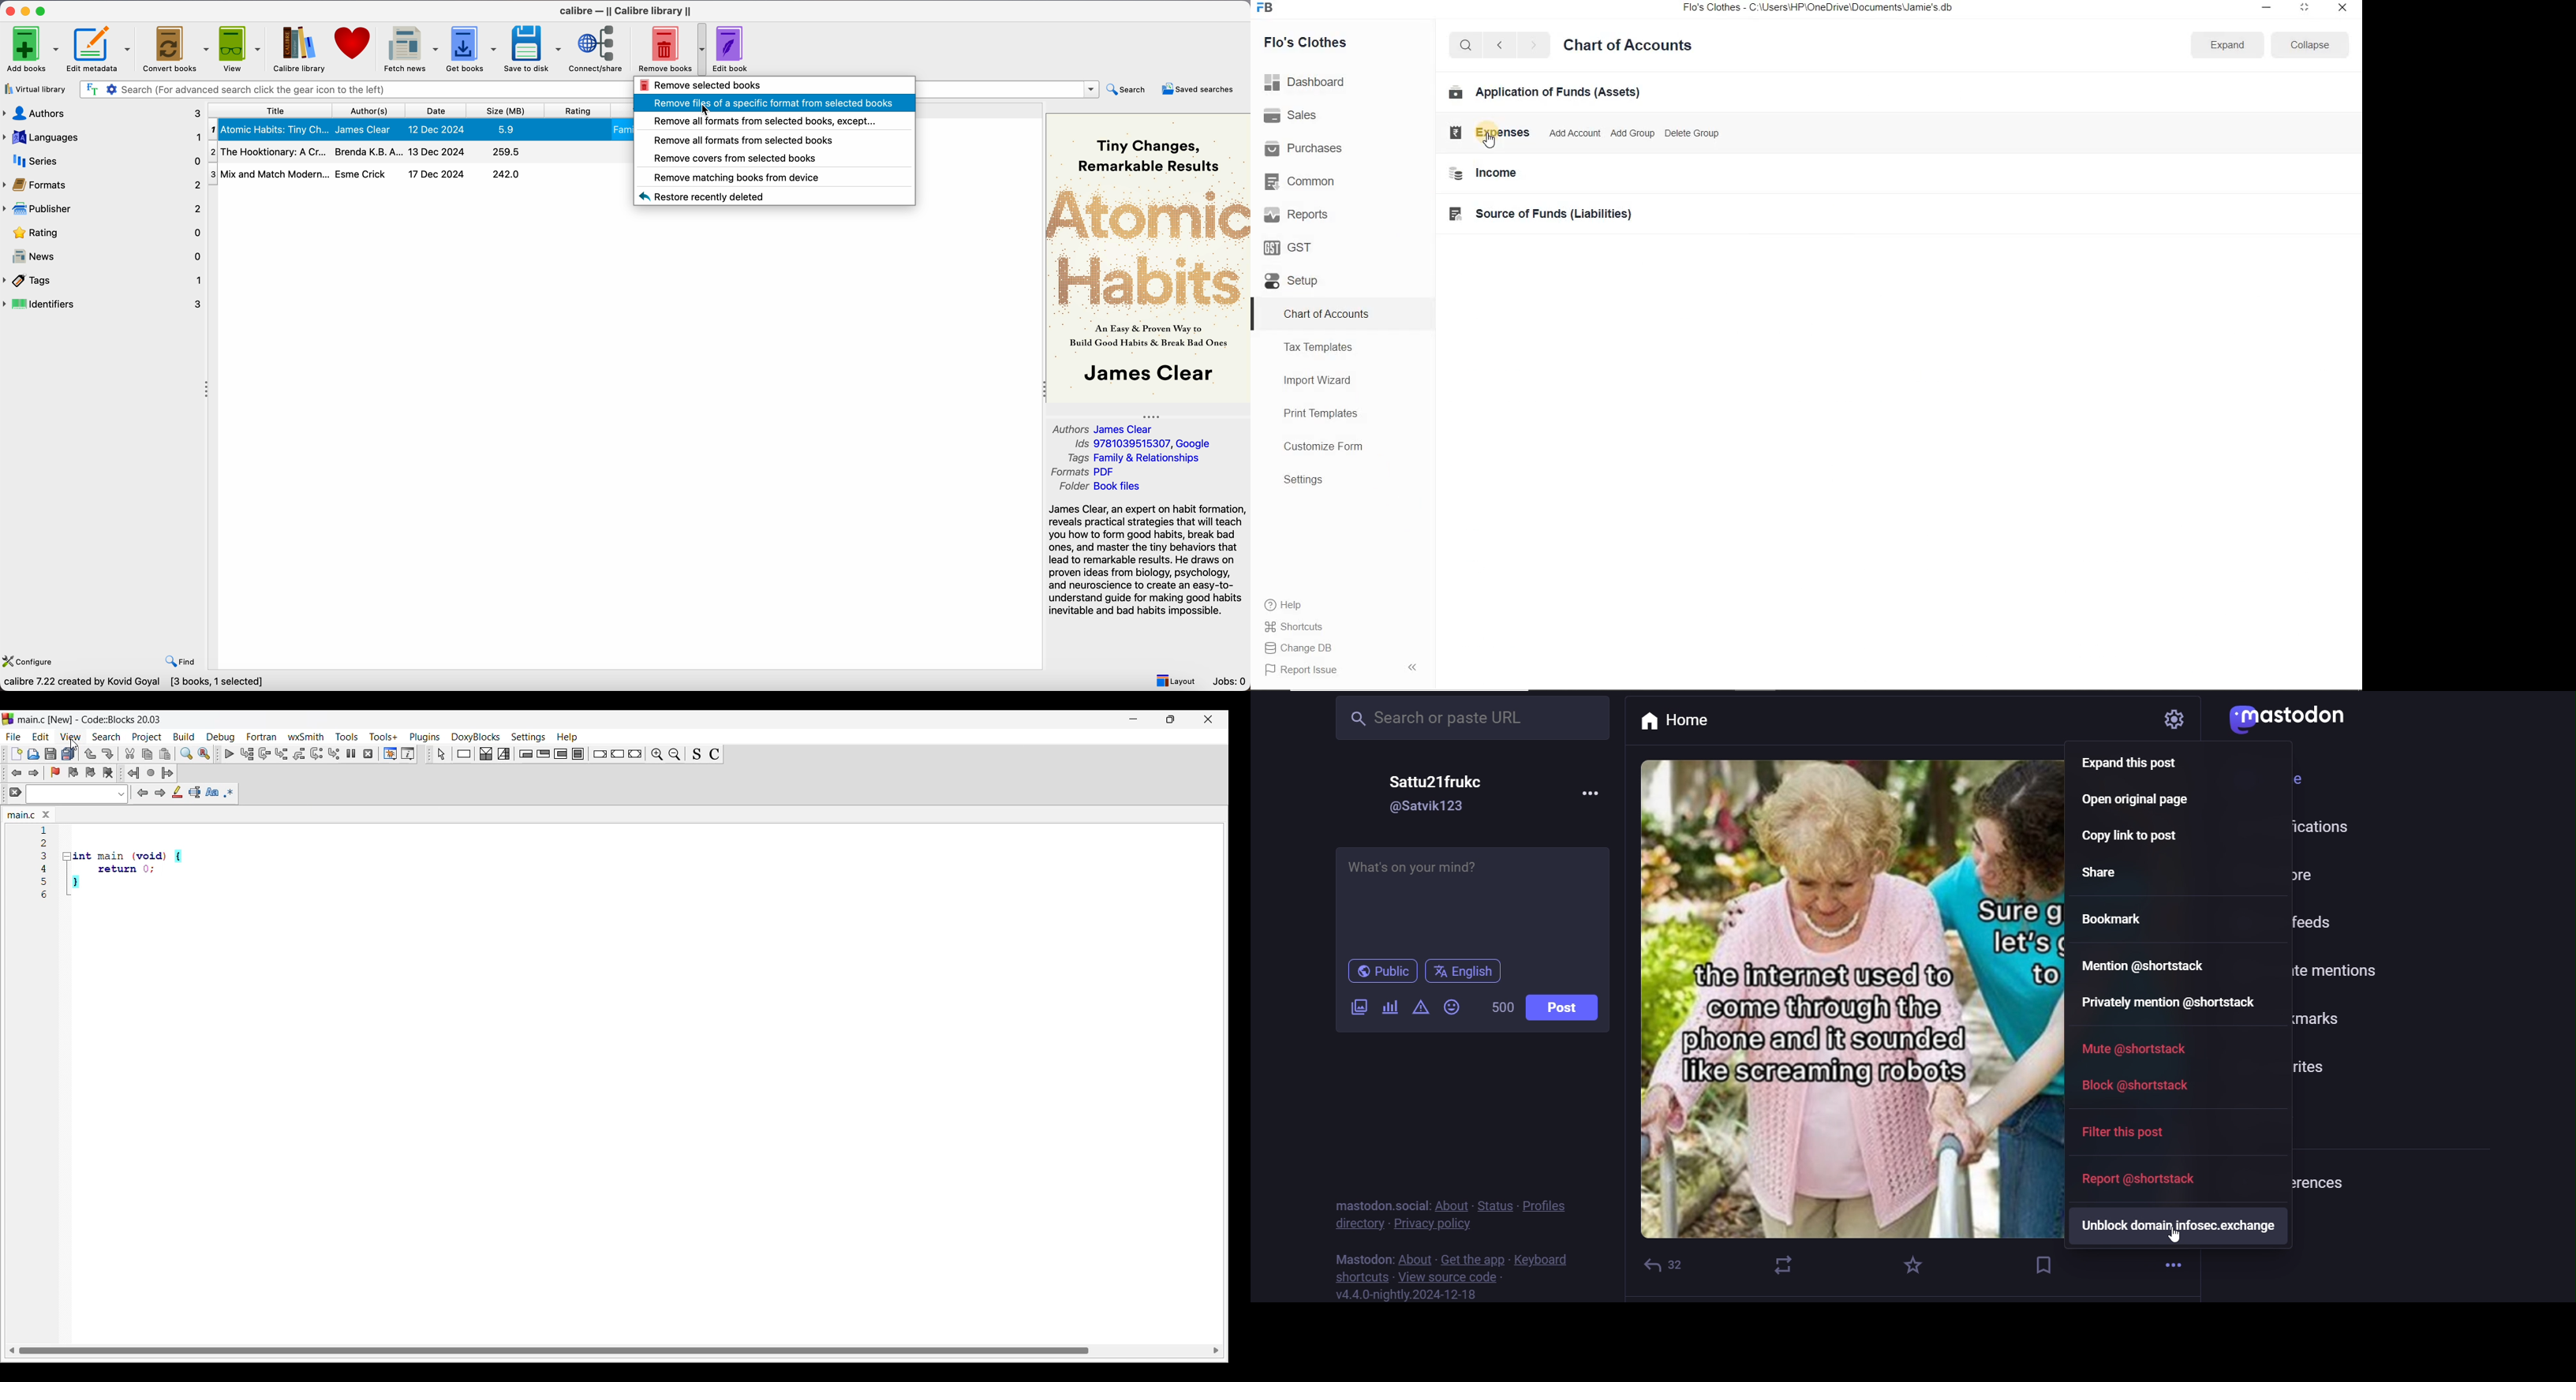  What do you see at coordinates (1208, 719) in the screenshot?
I see `Close interface` at bounding box center [1208, 719].